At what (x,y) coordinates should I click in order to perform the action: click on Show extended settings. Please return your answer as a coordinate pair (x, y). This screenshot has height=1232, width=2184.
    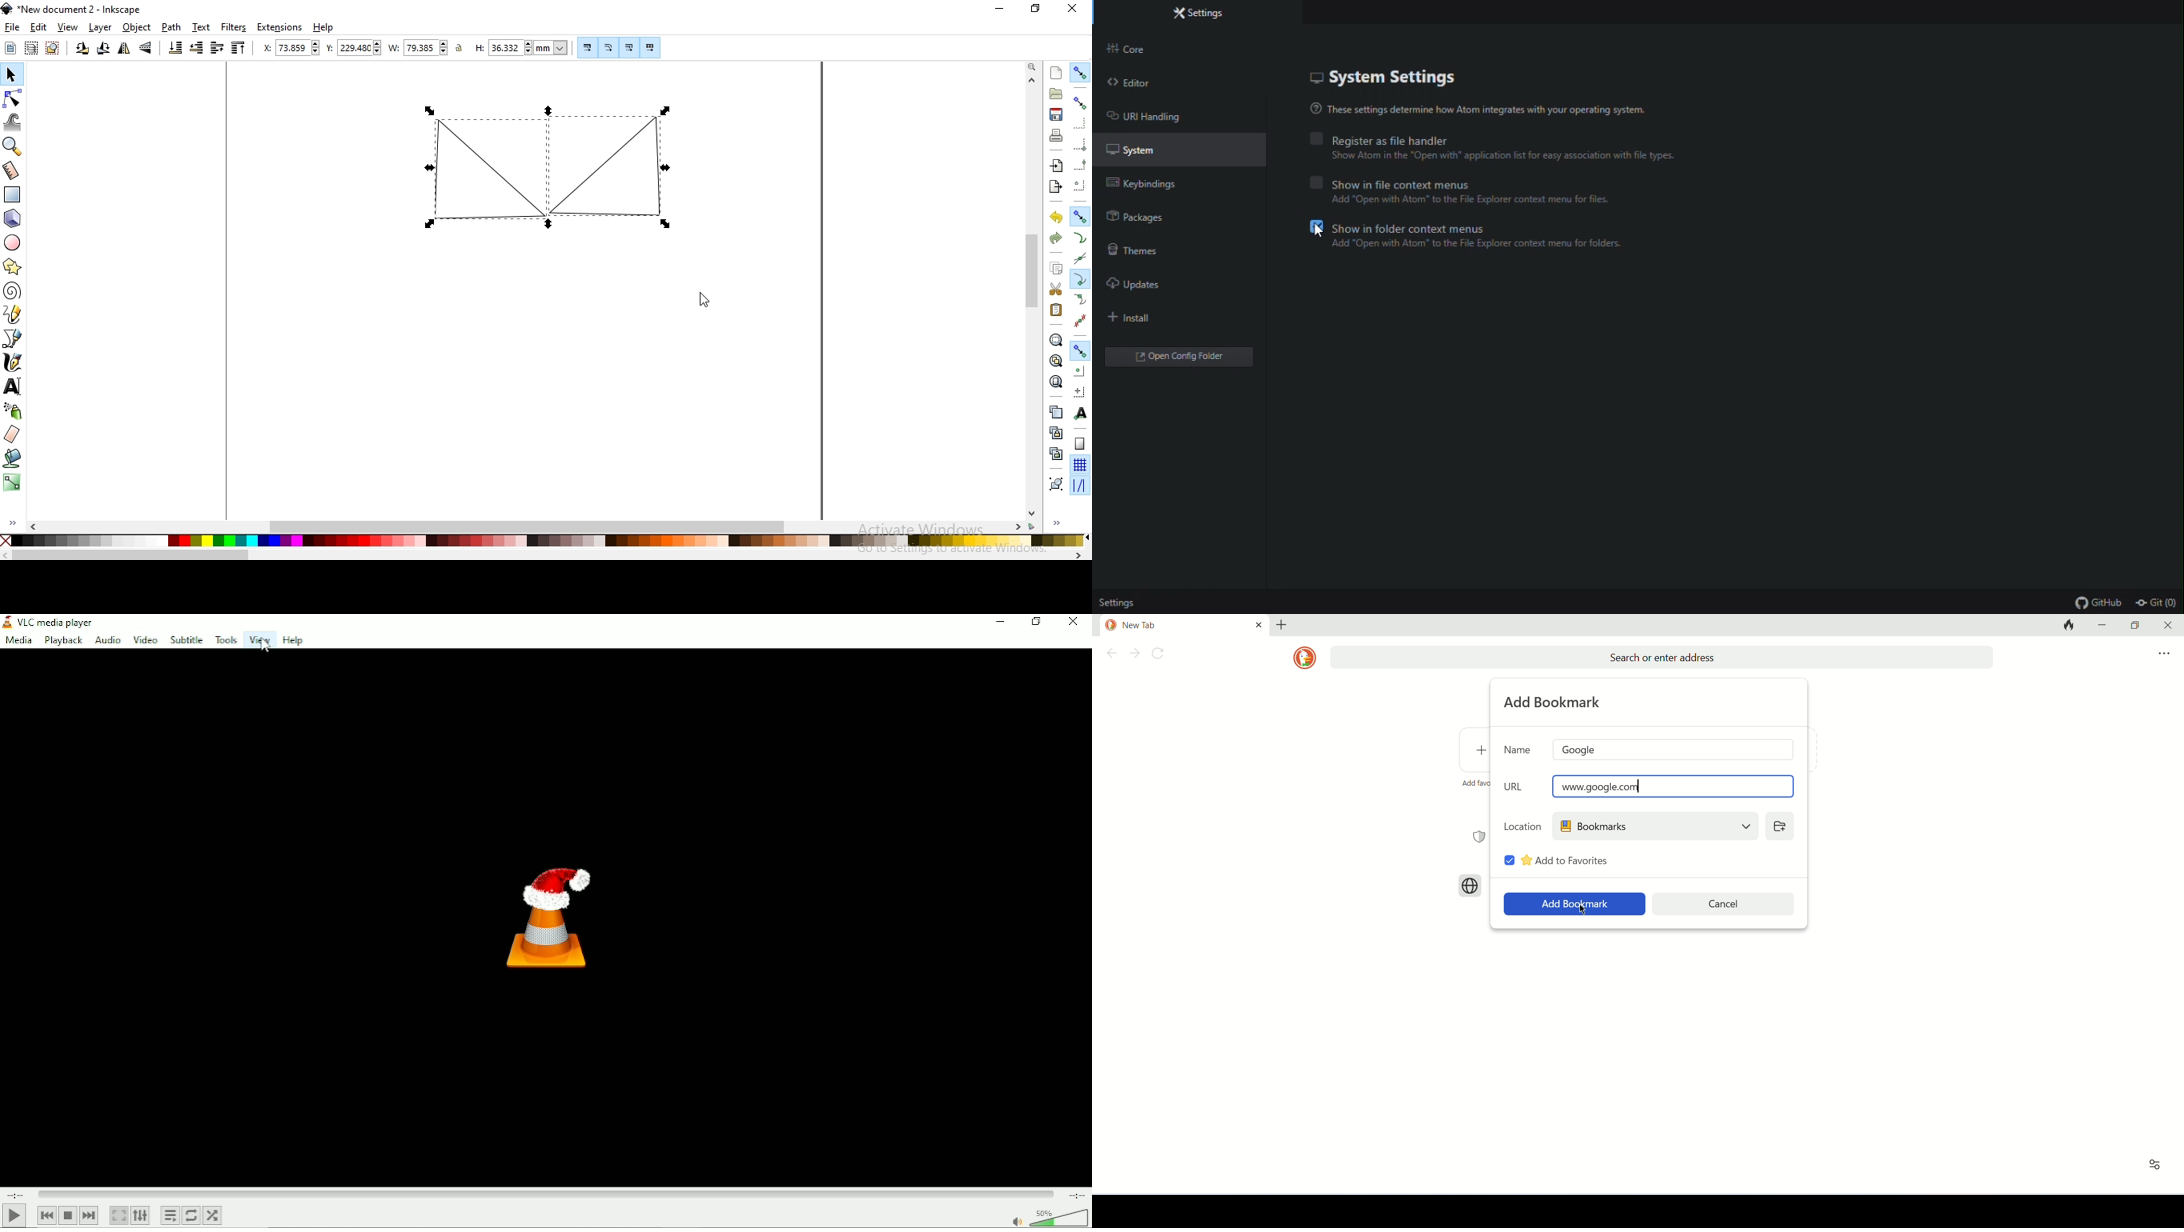
    Looking at the image, I should click on (141, 1216).